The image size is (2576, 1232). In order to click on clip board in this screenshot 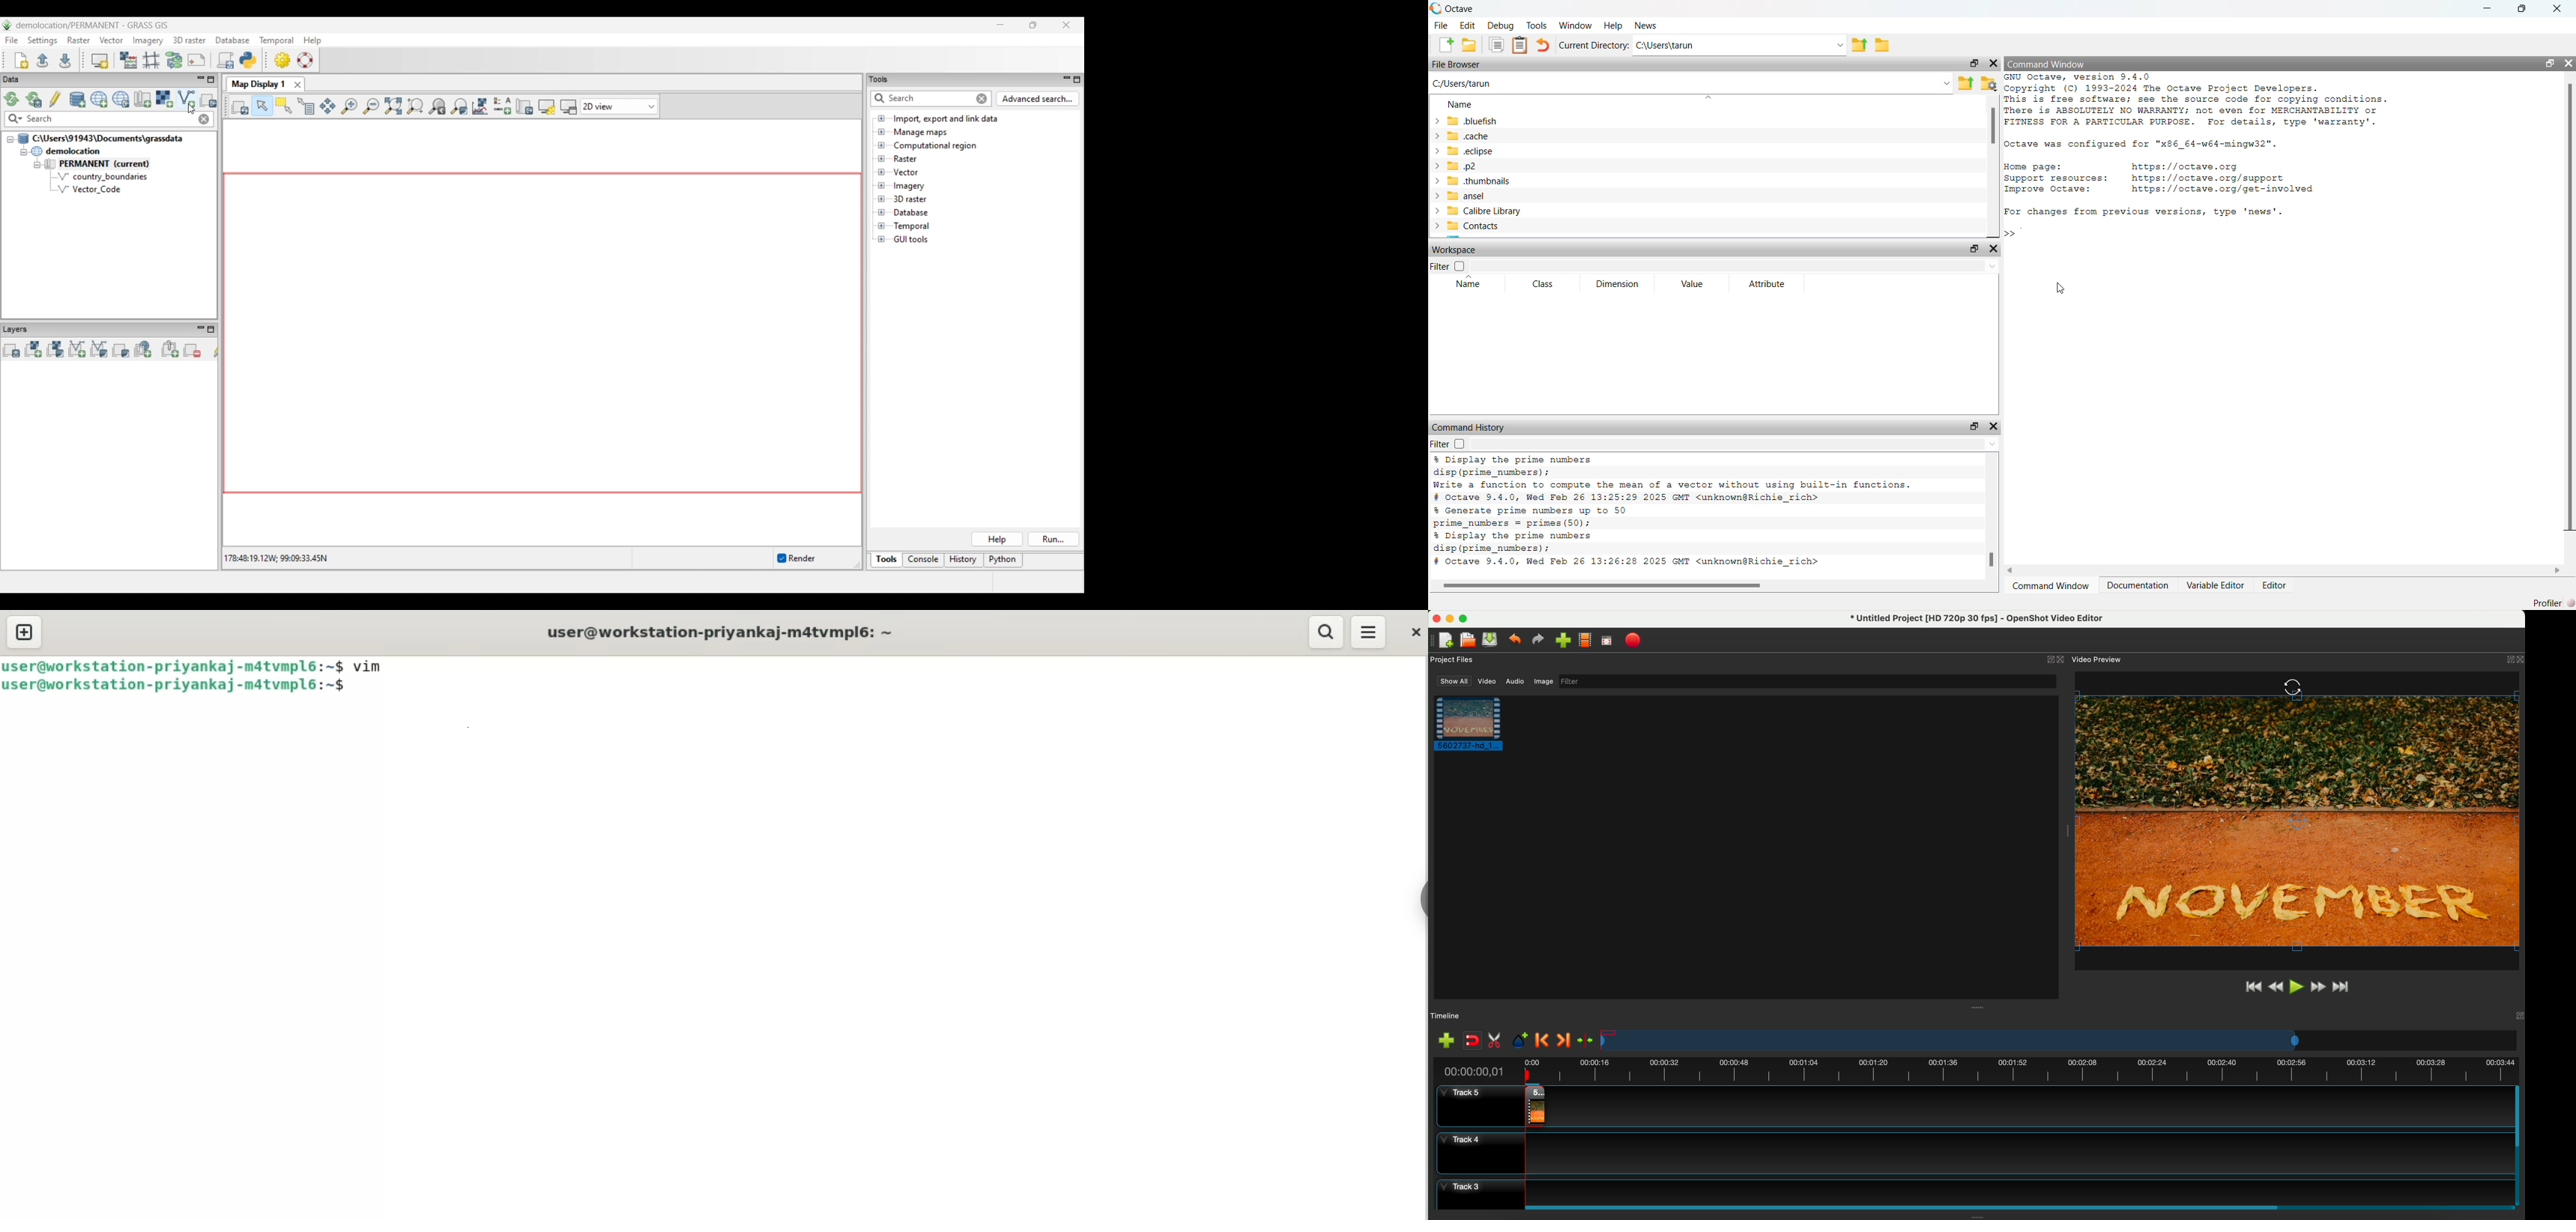, I will do `click(1520, 44)`.